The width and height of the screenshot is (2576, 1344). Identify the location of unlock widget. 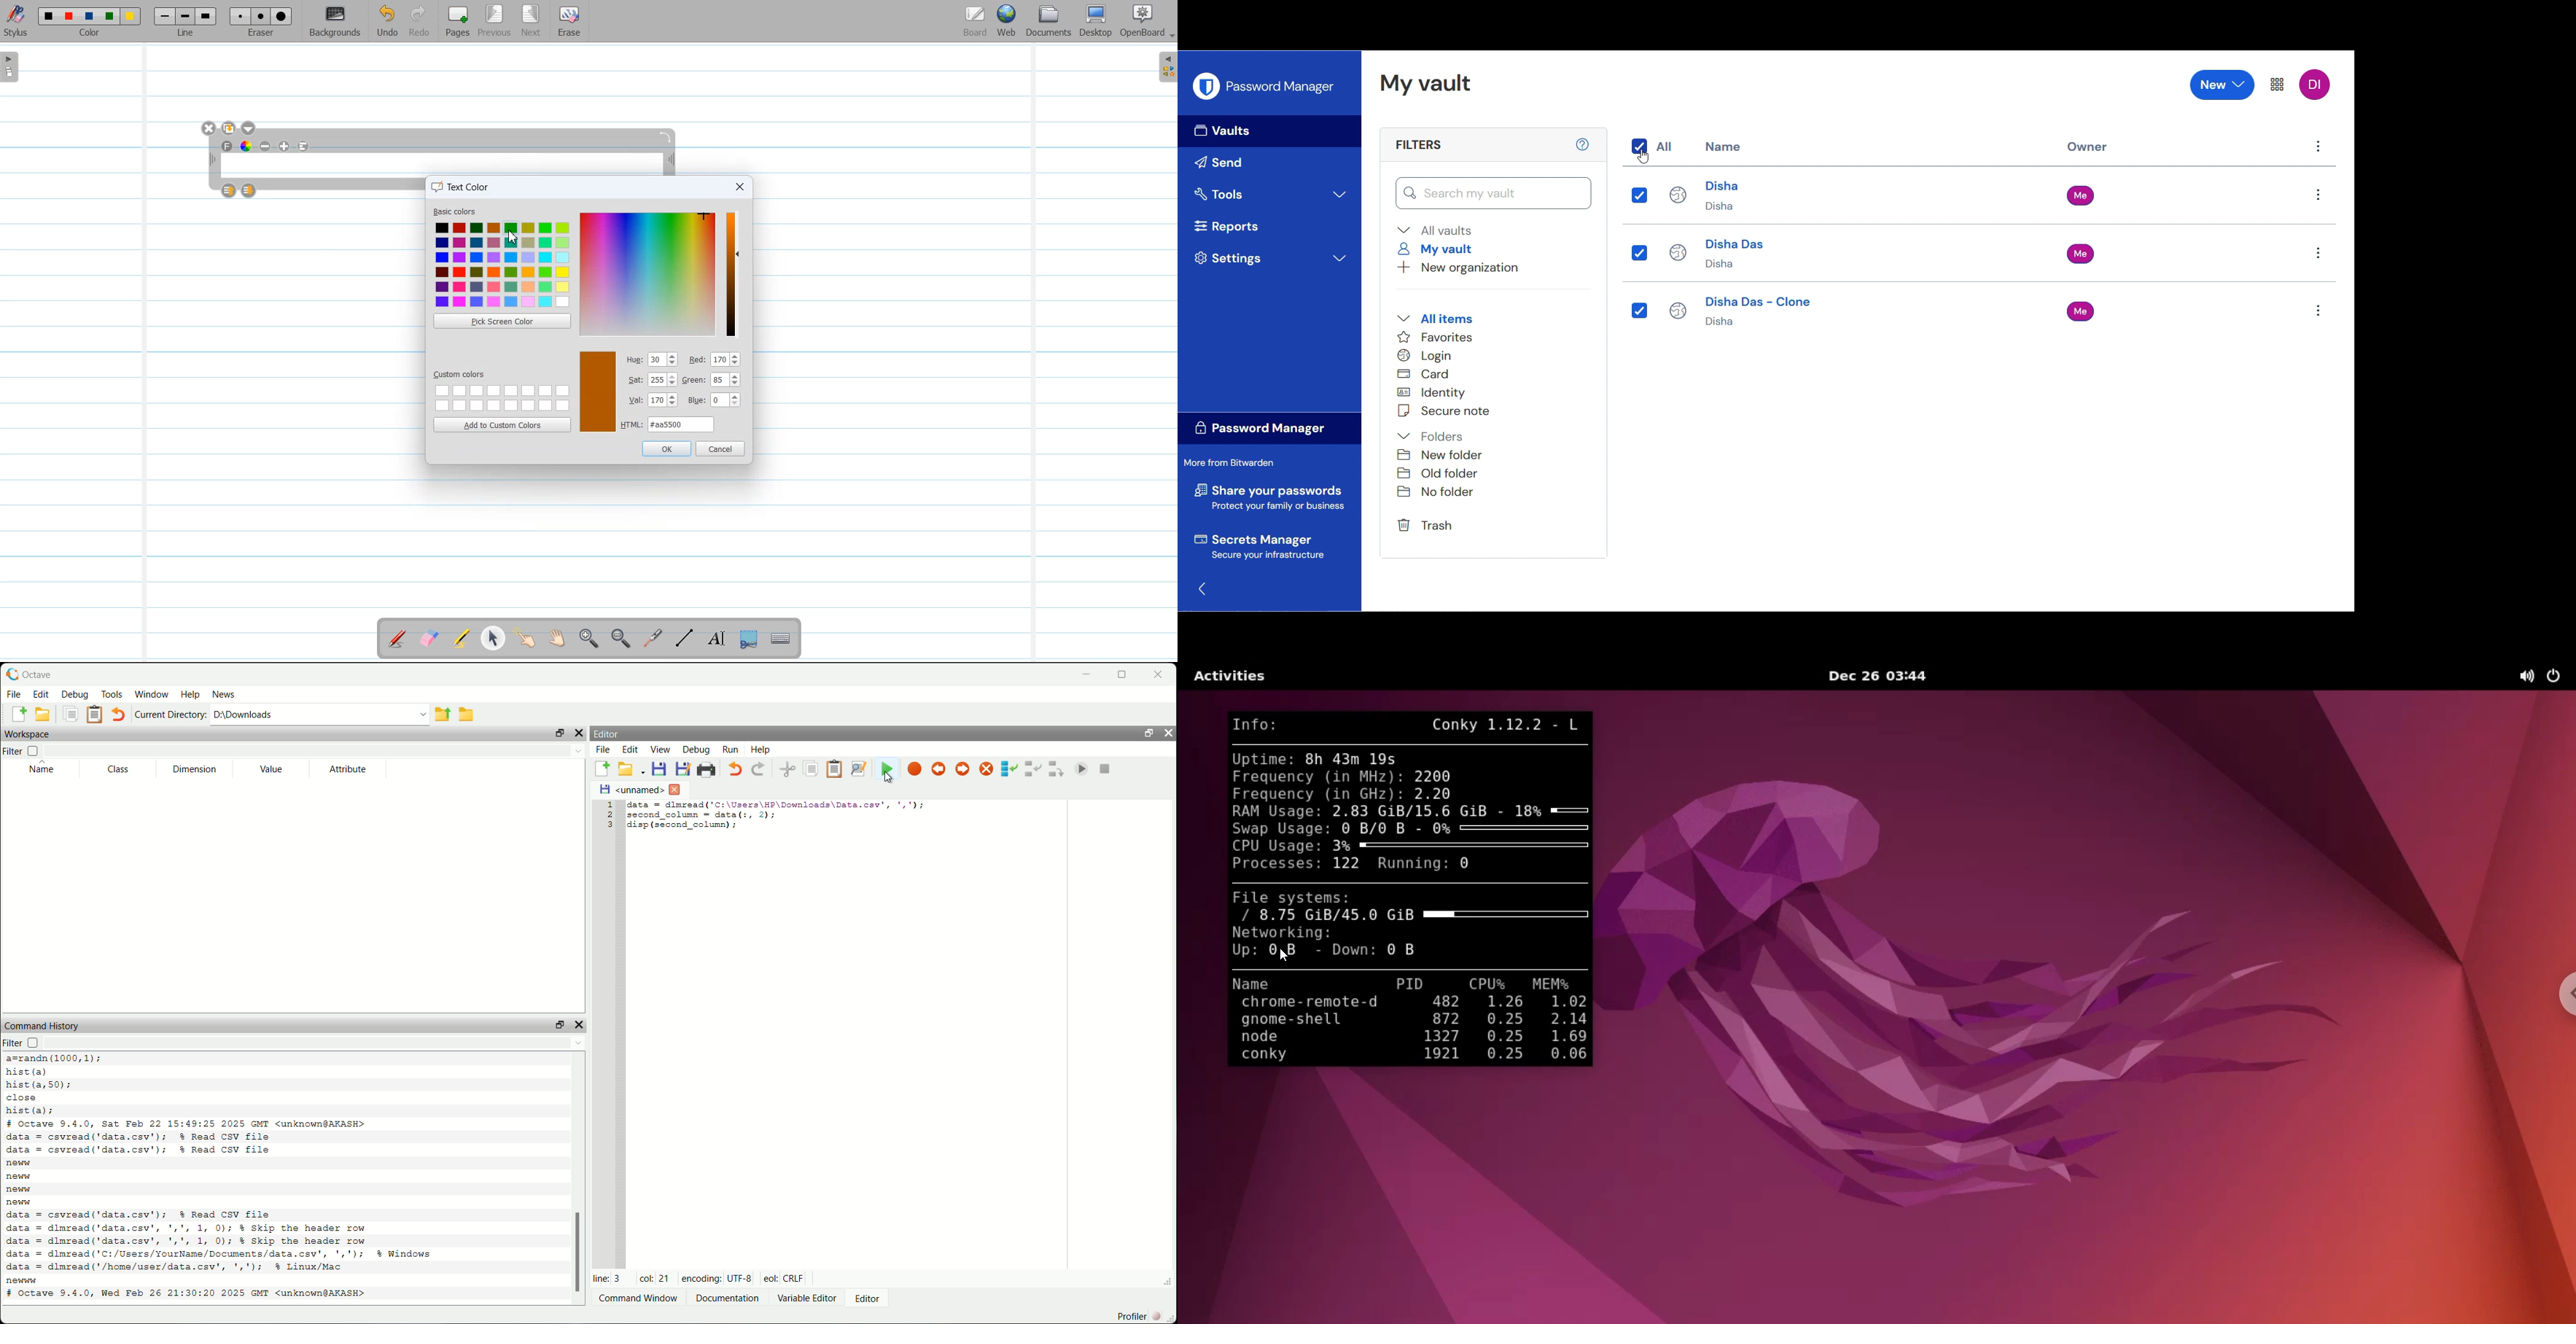
(557, 732).